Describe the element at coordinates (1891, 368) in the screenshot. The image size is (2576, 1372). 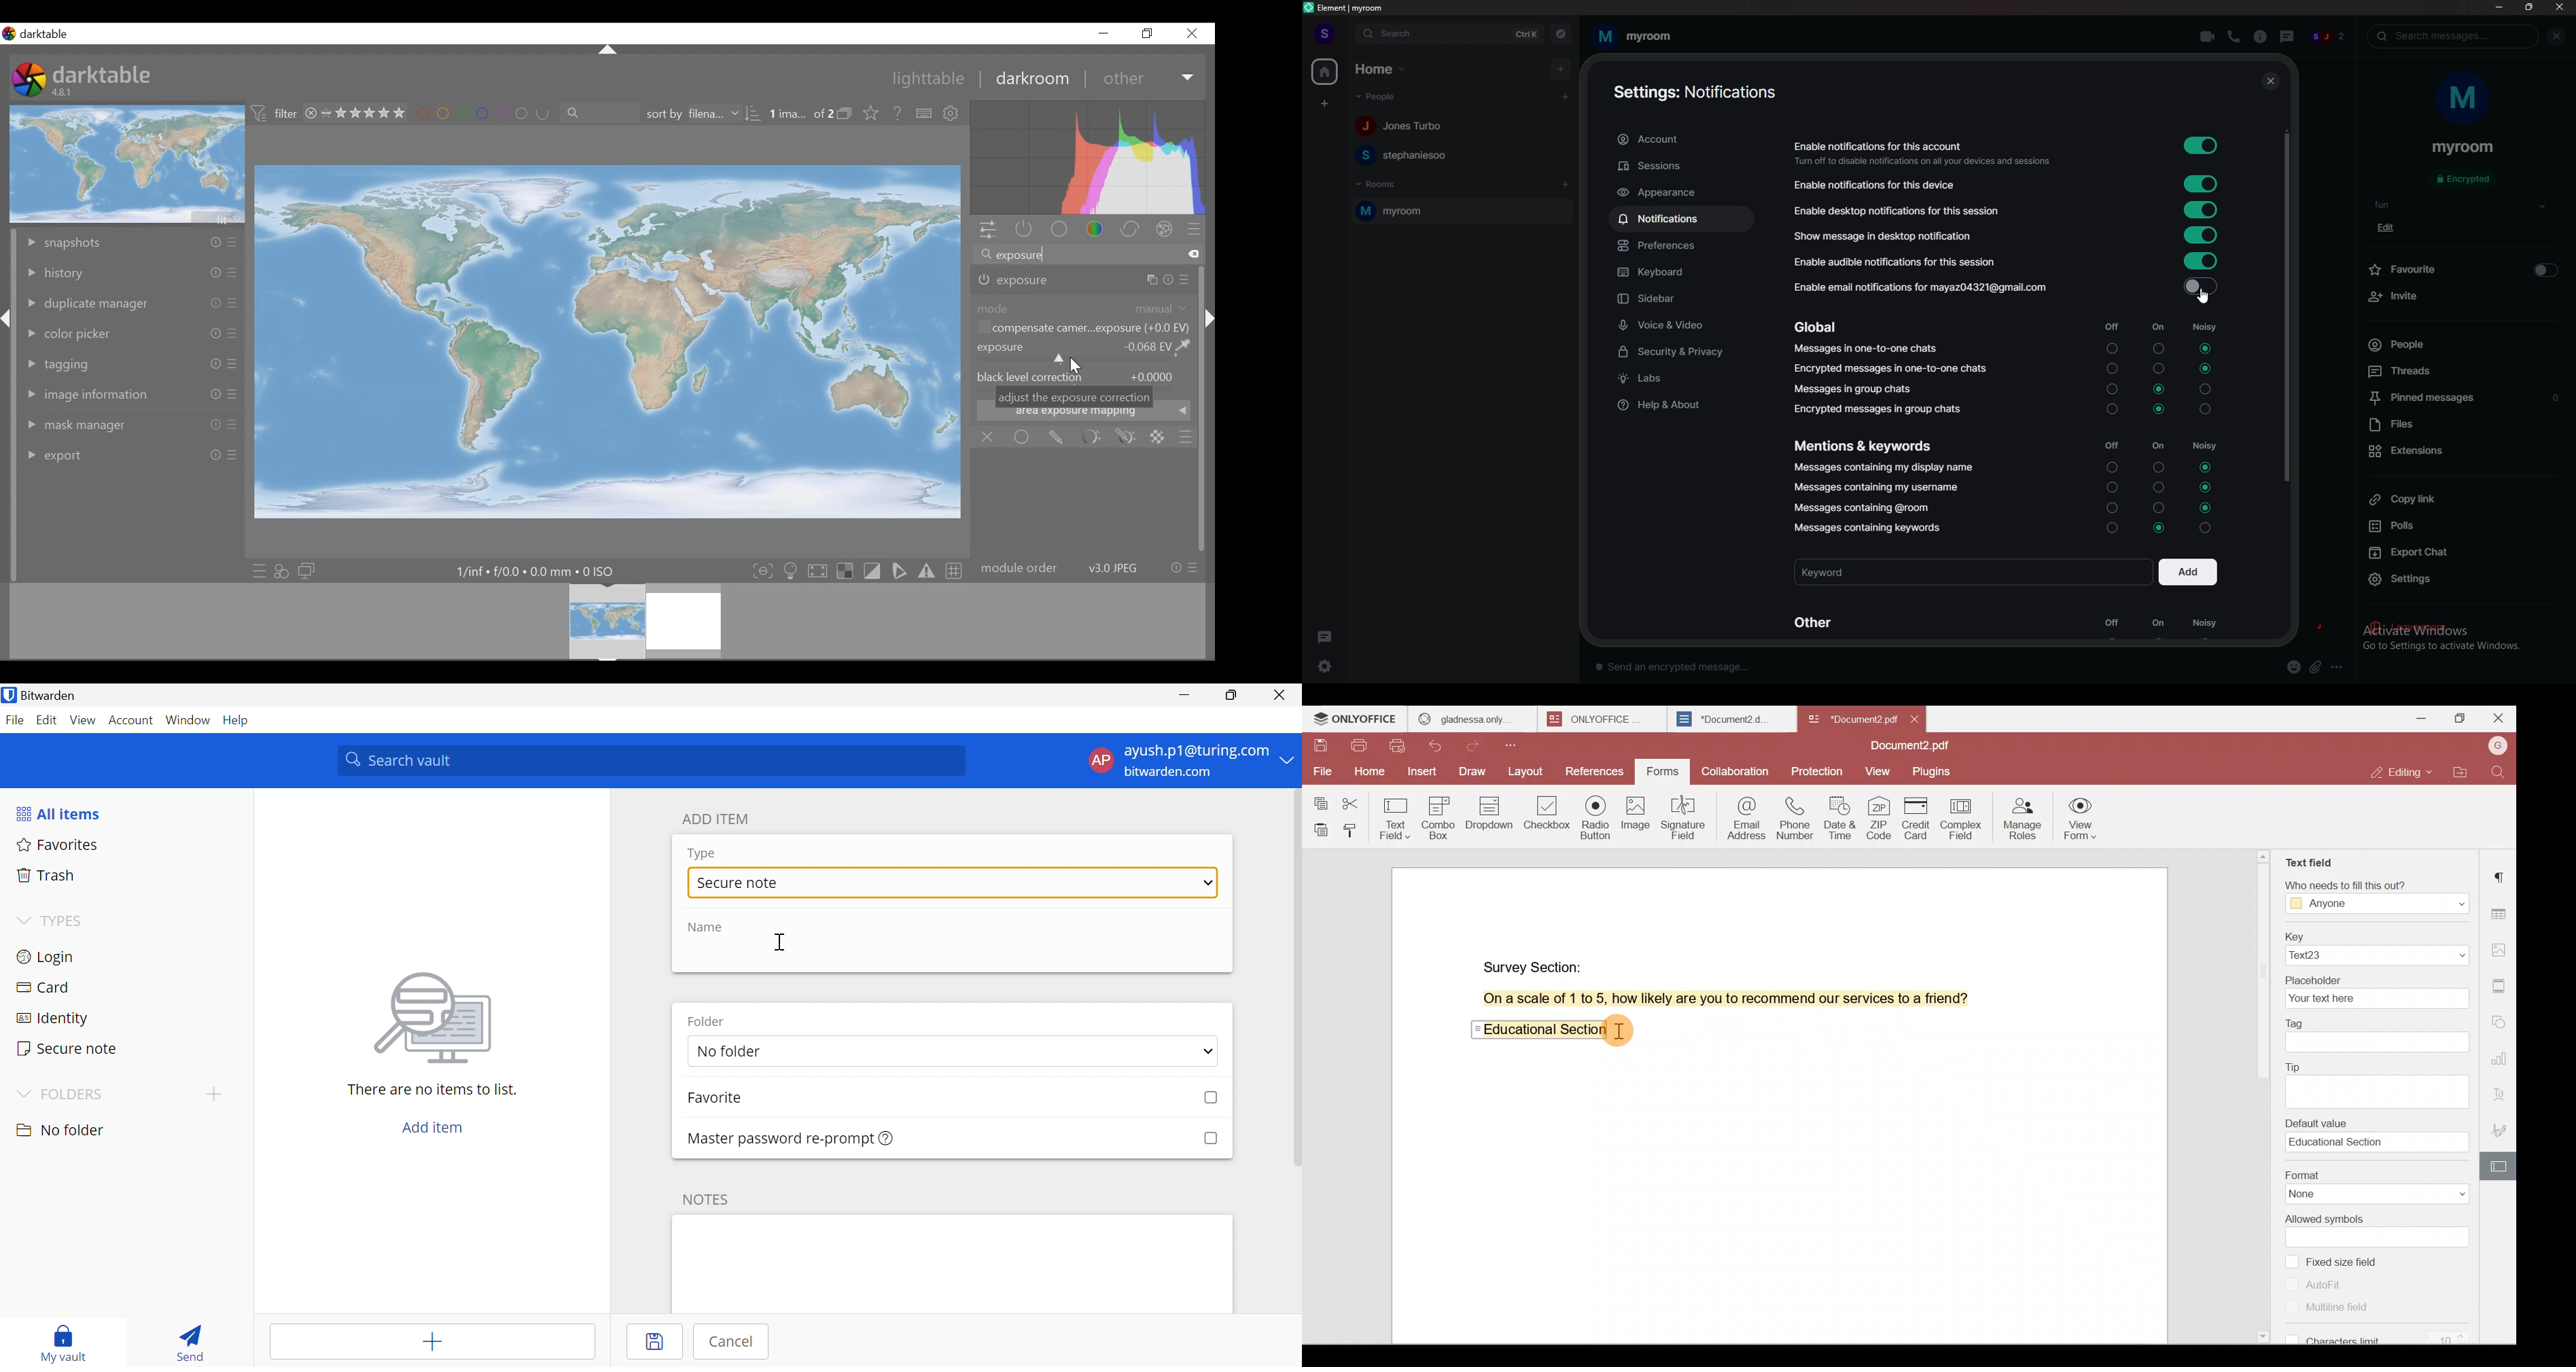
I see `encrypted messages in one to one chats` at that location.